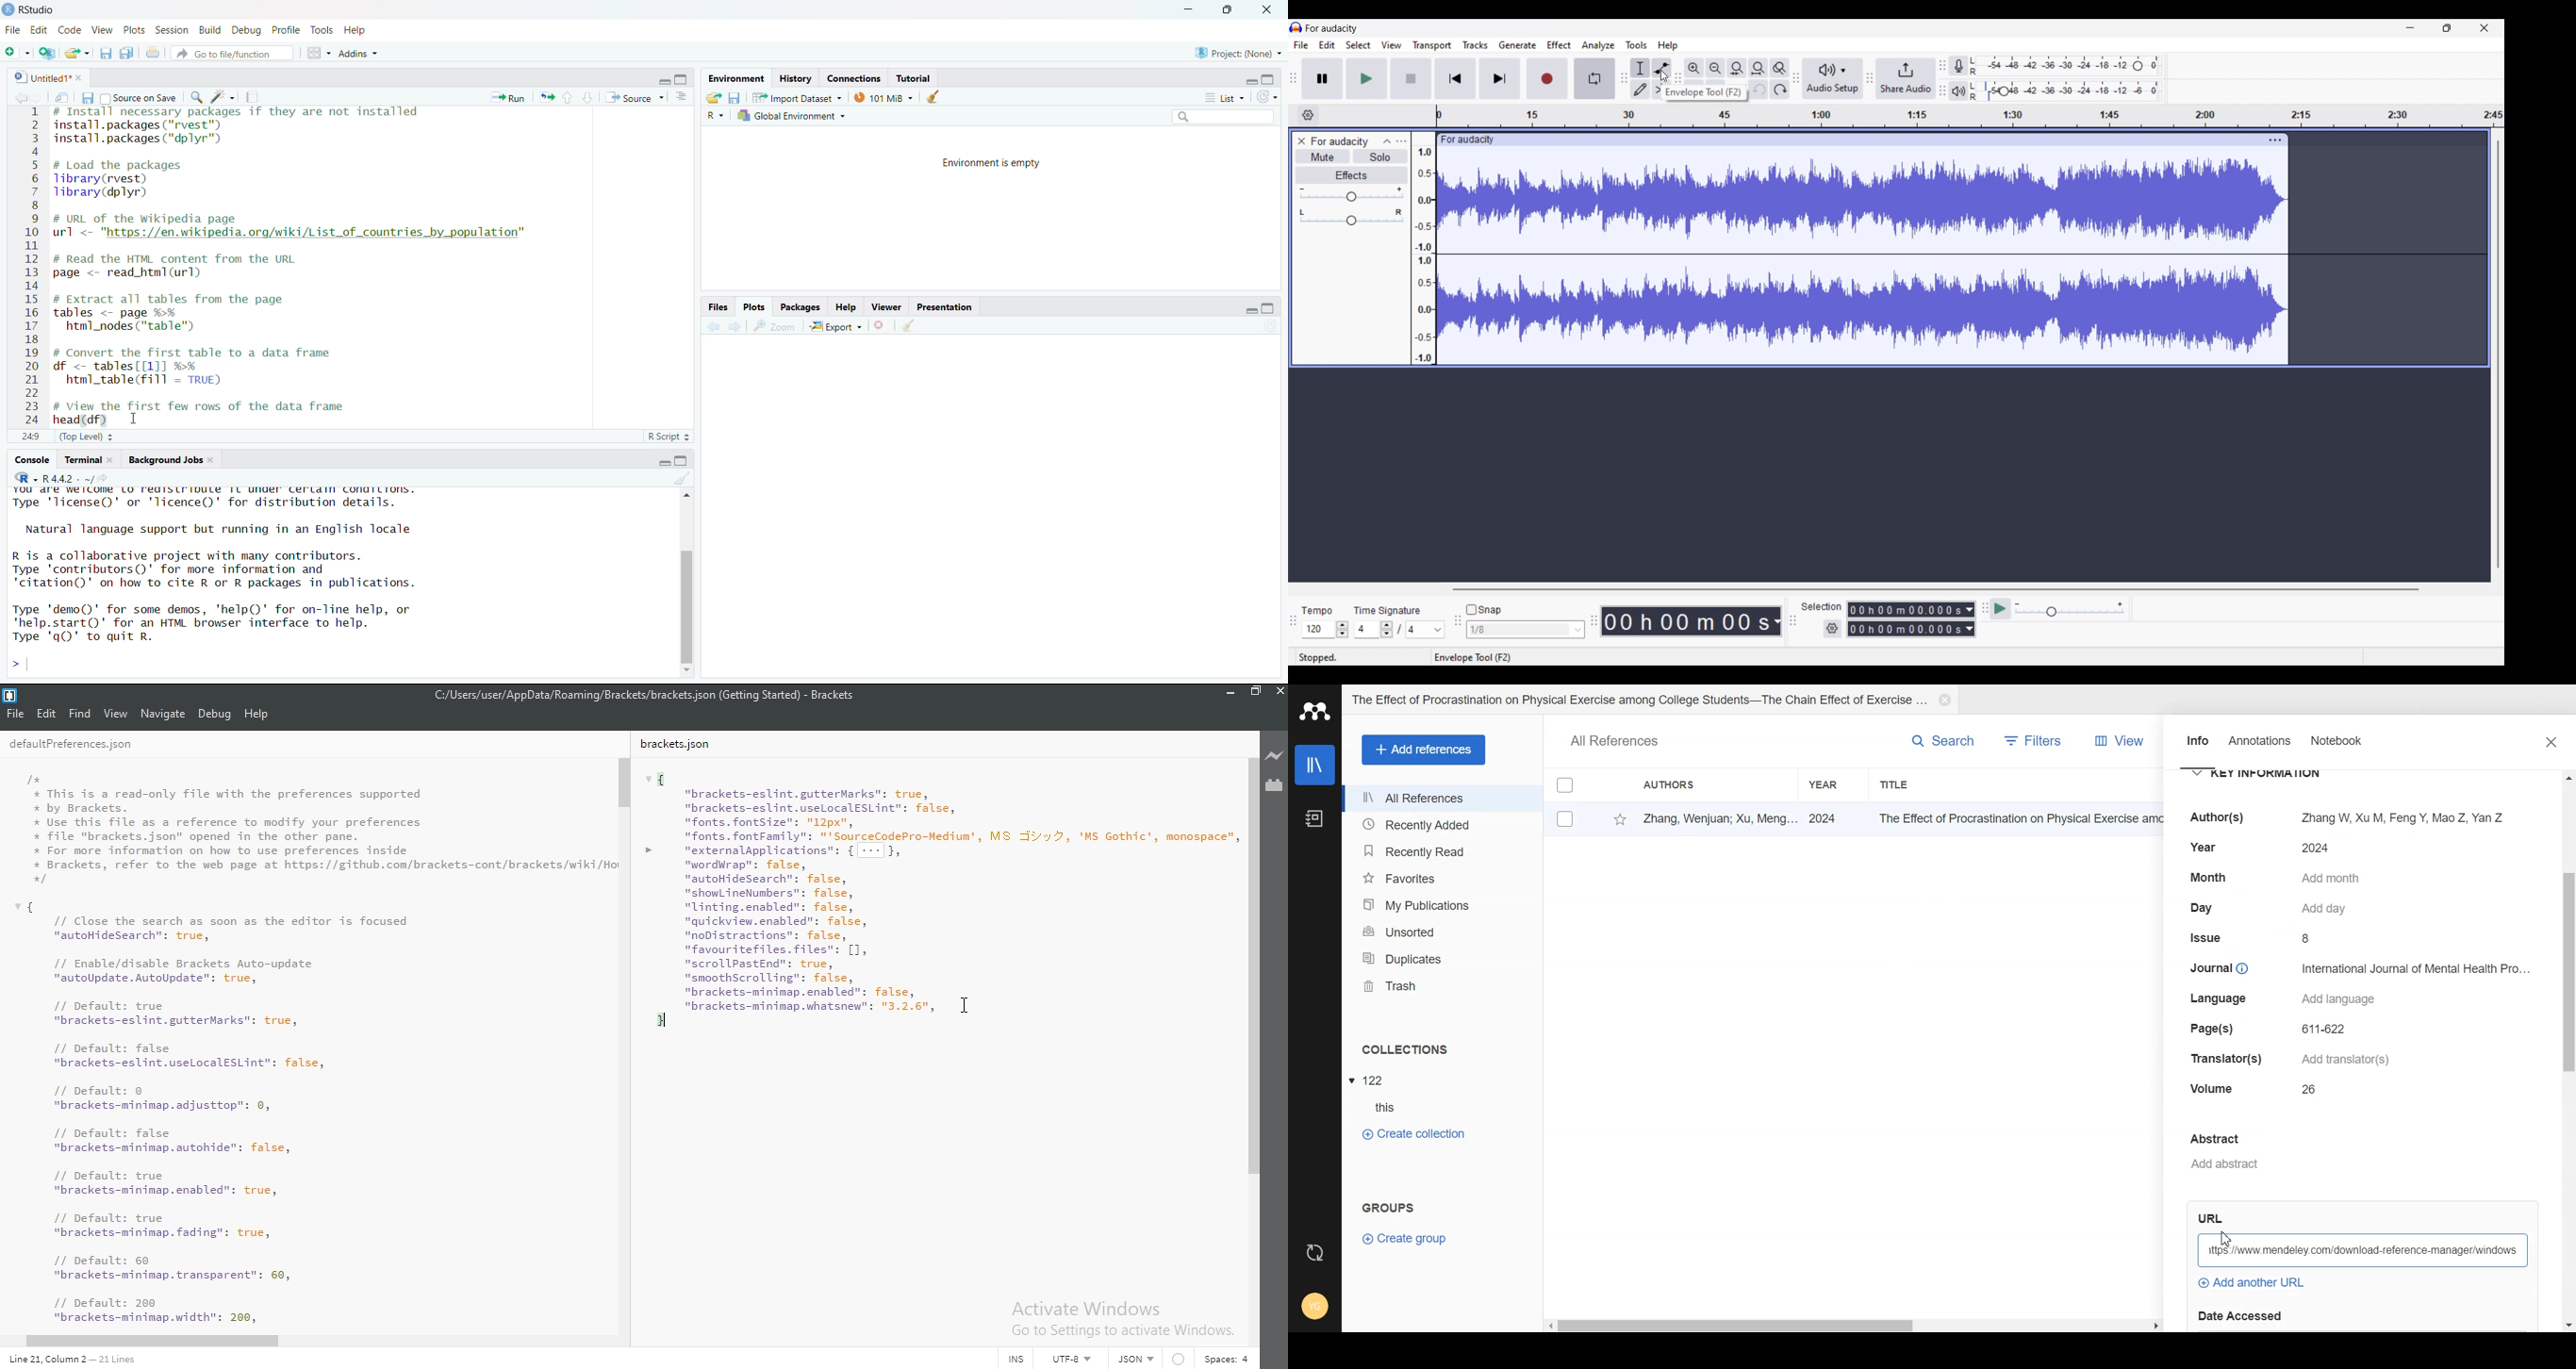 The height and width of the screenshot is (1372, 2576). I want to click on Natural language support but running in an English locale, so click(219, 530).